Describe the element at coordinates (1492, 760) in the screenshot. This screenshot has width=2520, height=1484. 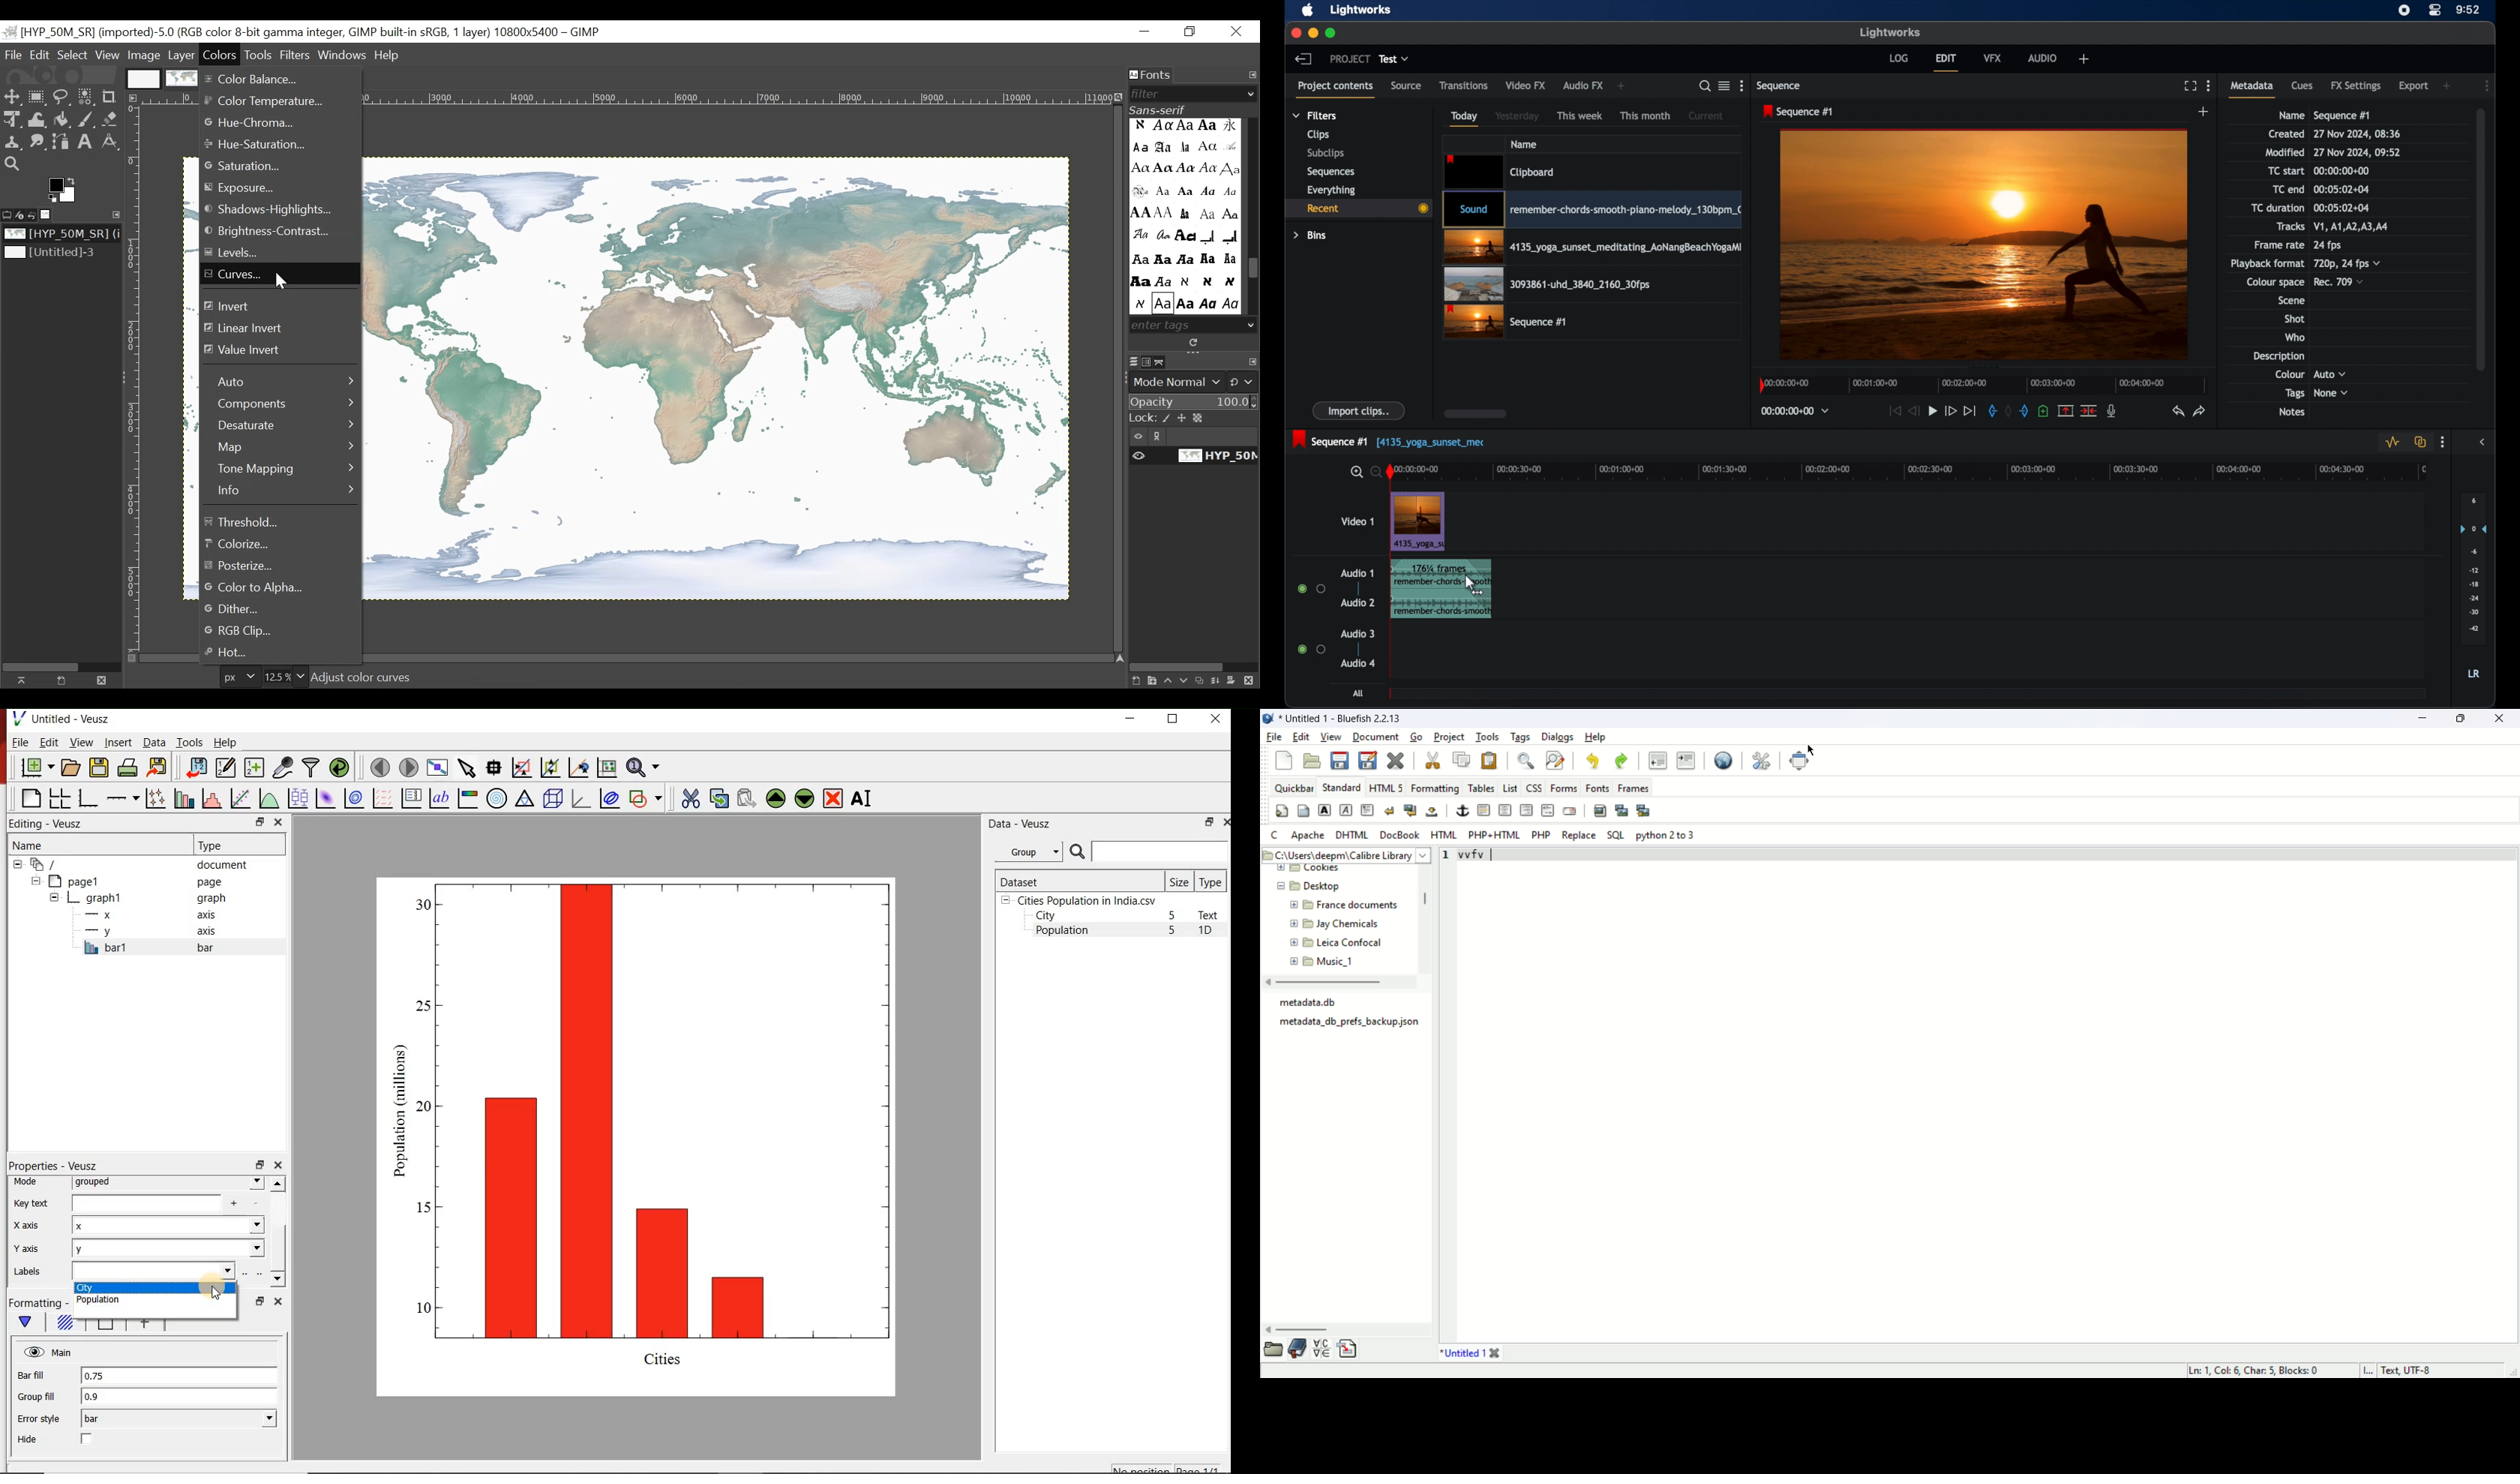
I see `paste` at that location.